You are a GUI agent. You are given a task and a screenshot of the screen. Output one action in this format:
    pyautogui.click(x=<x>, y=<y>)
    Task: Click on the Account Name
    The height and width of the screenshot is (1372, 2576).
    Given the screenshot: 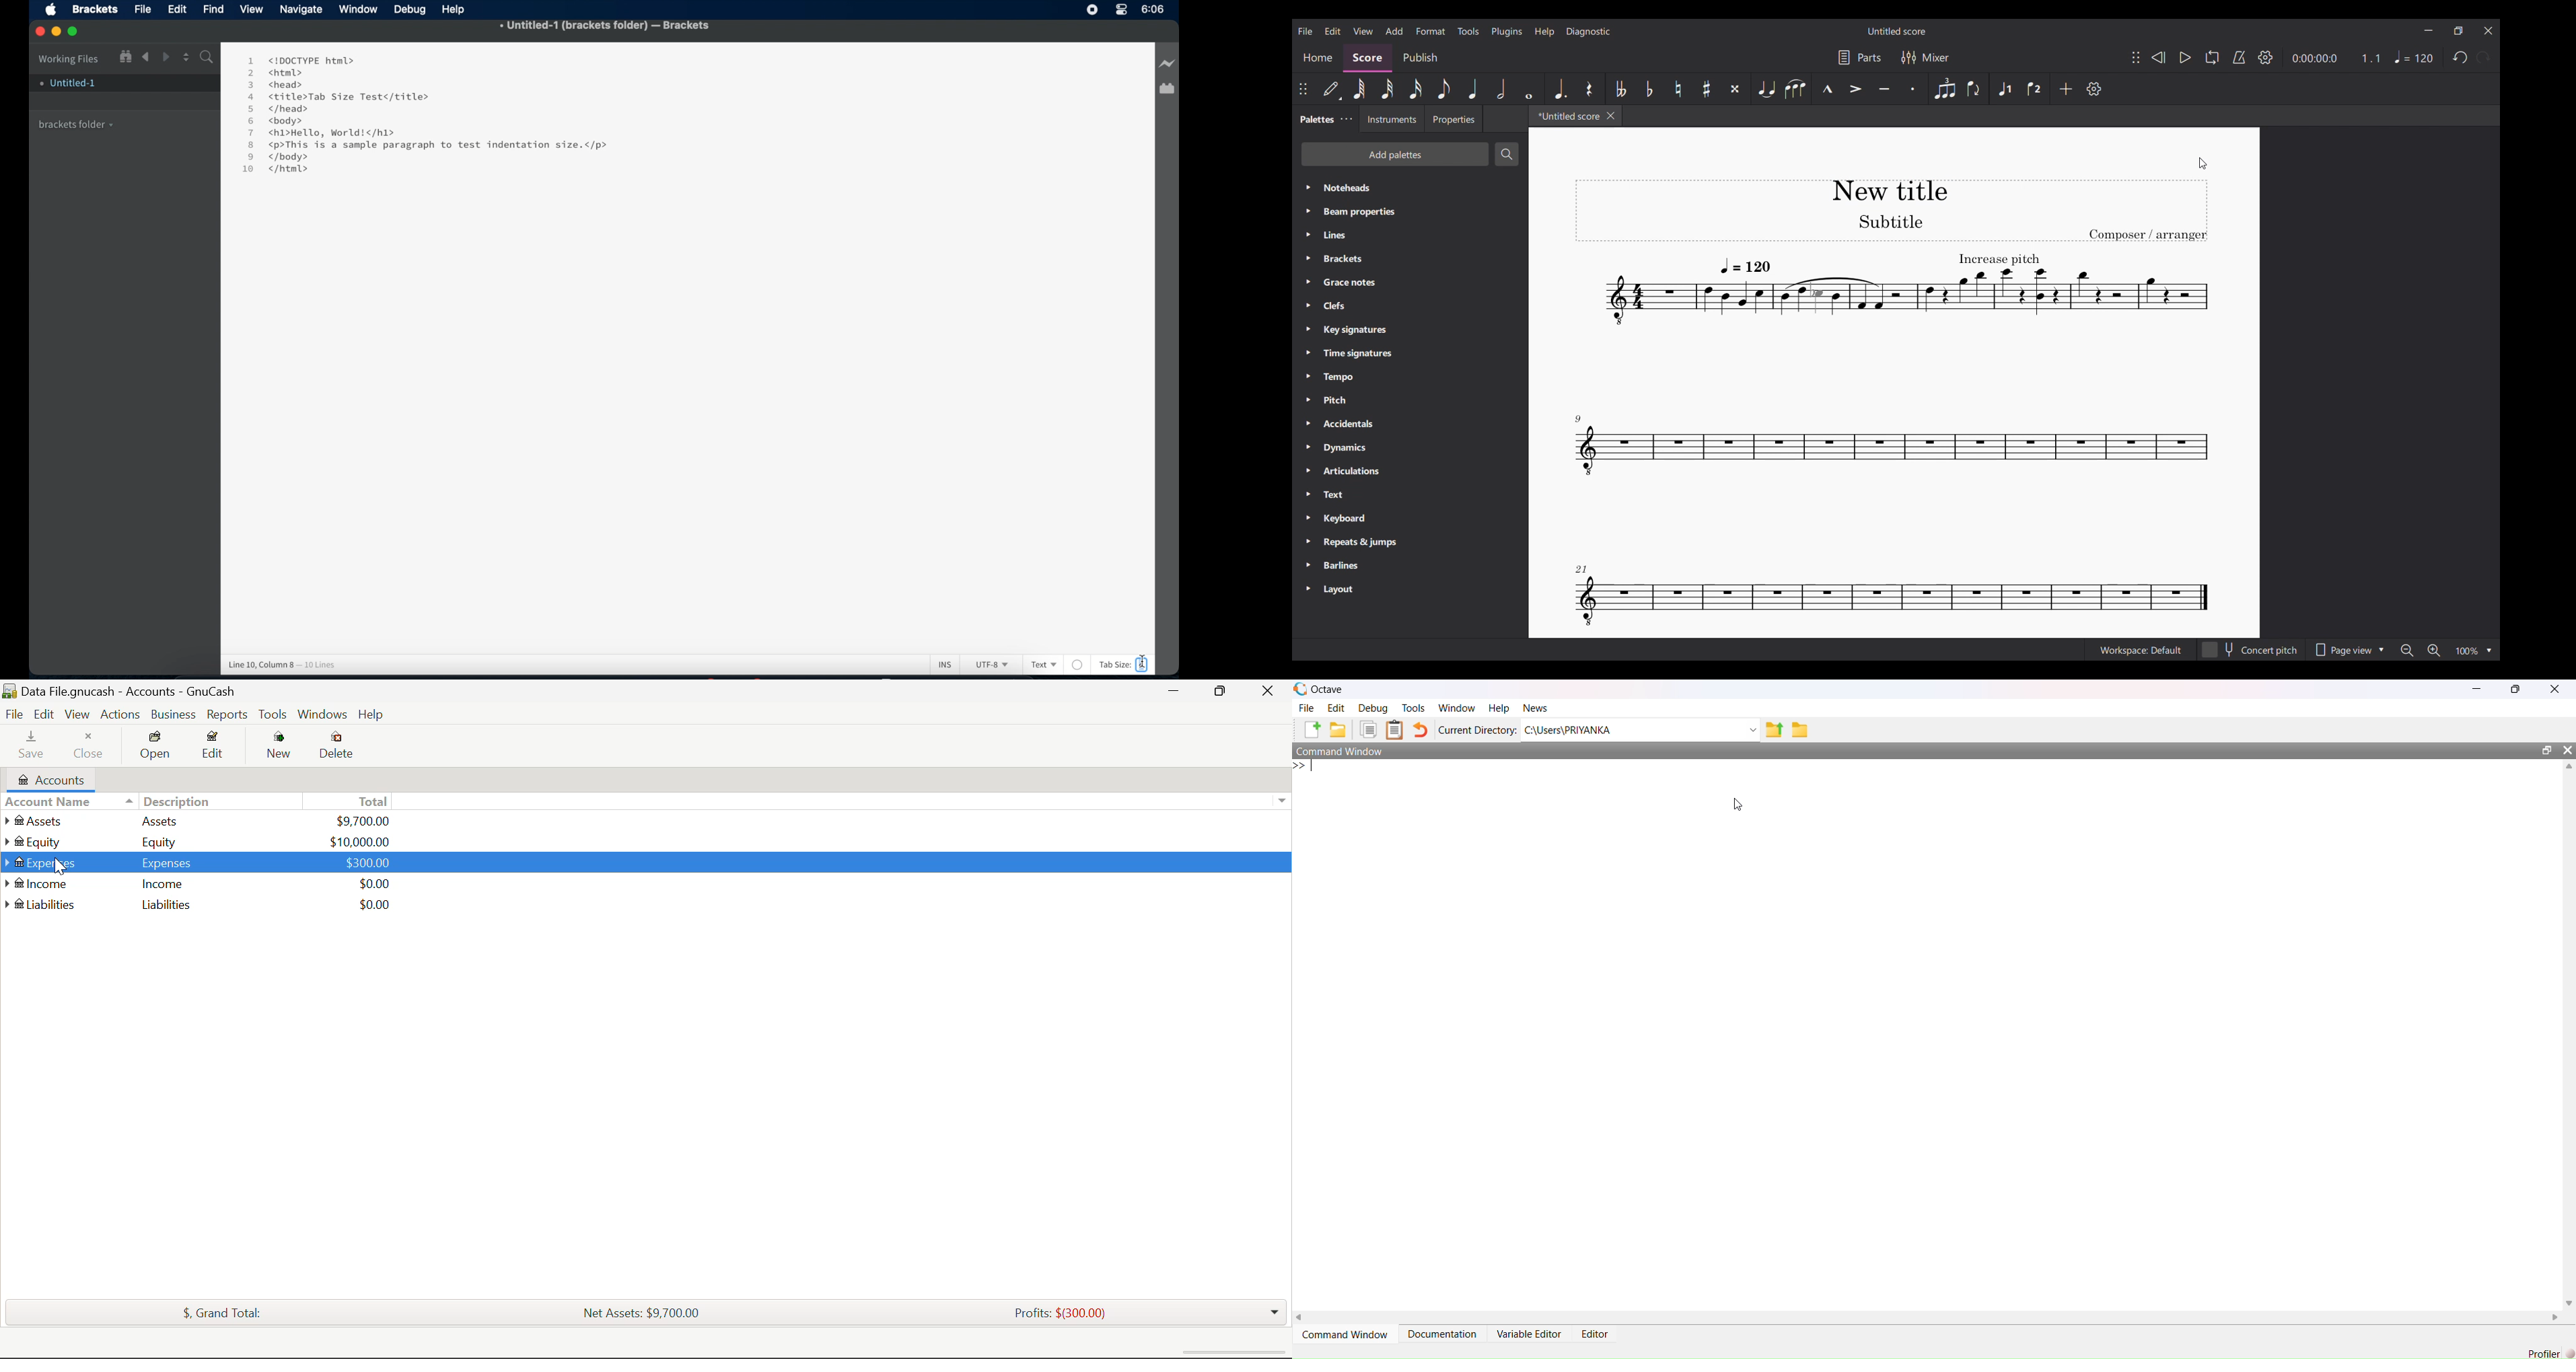 What is the action you would take?
    pyautogui.click(x=51, y=803)
    